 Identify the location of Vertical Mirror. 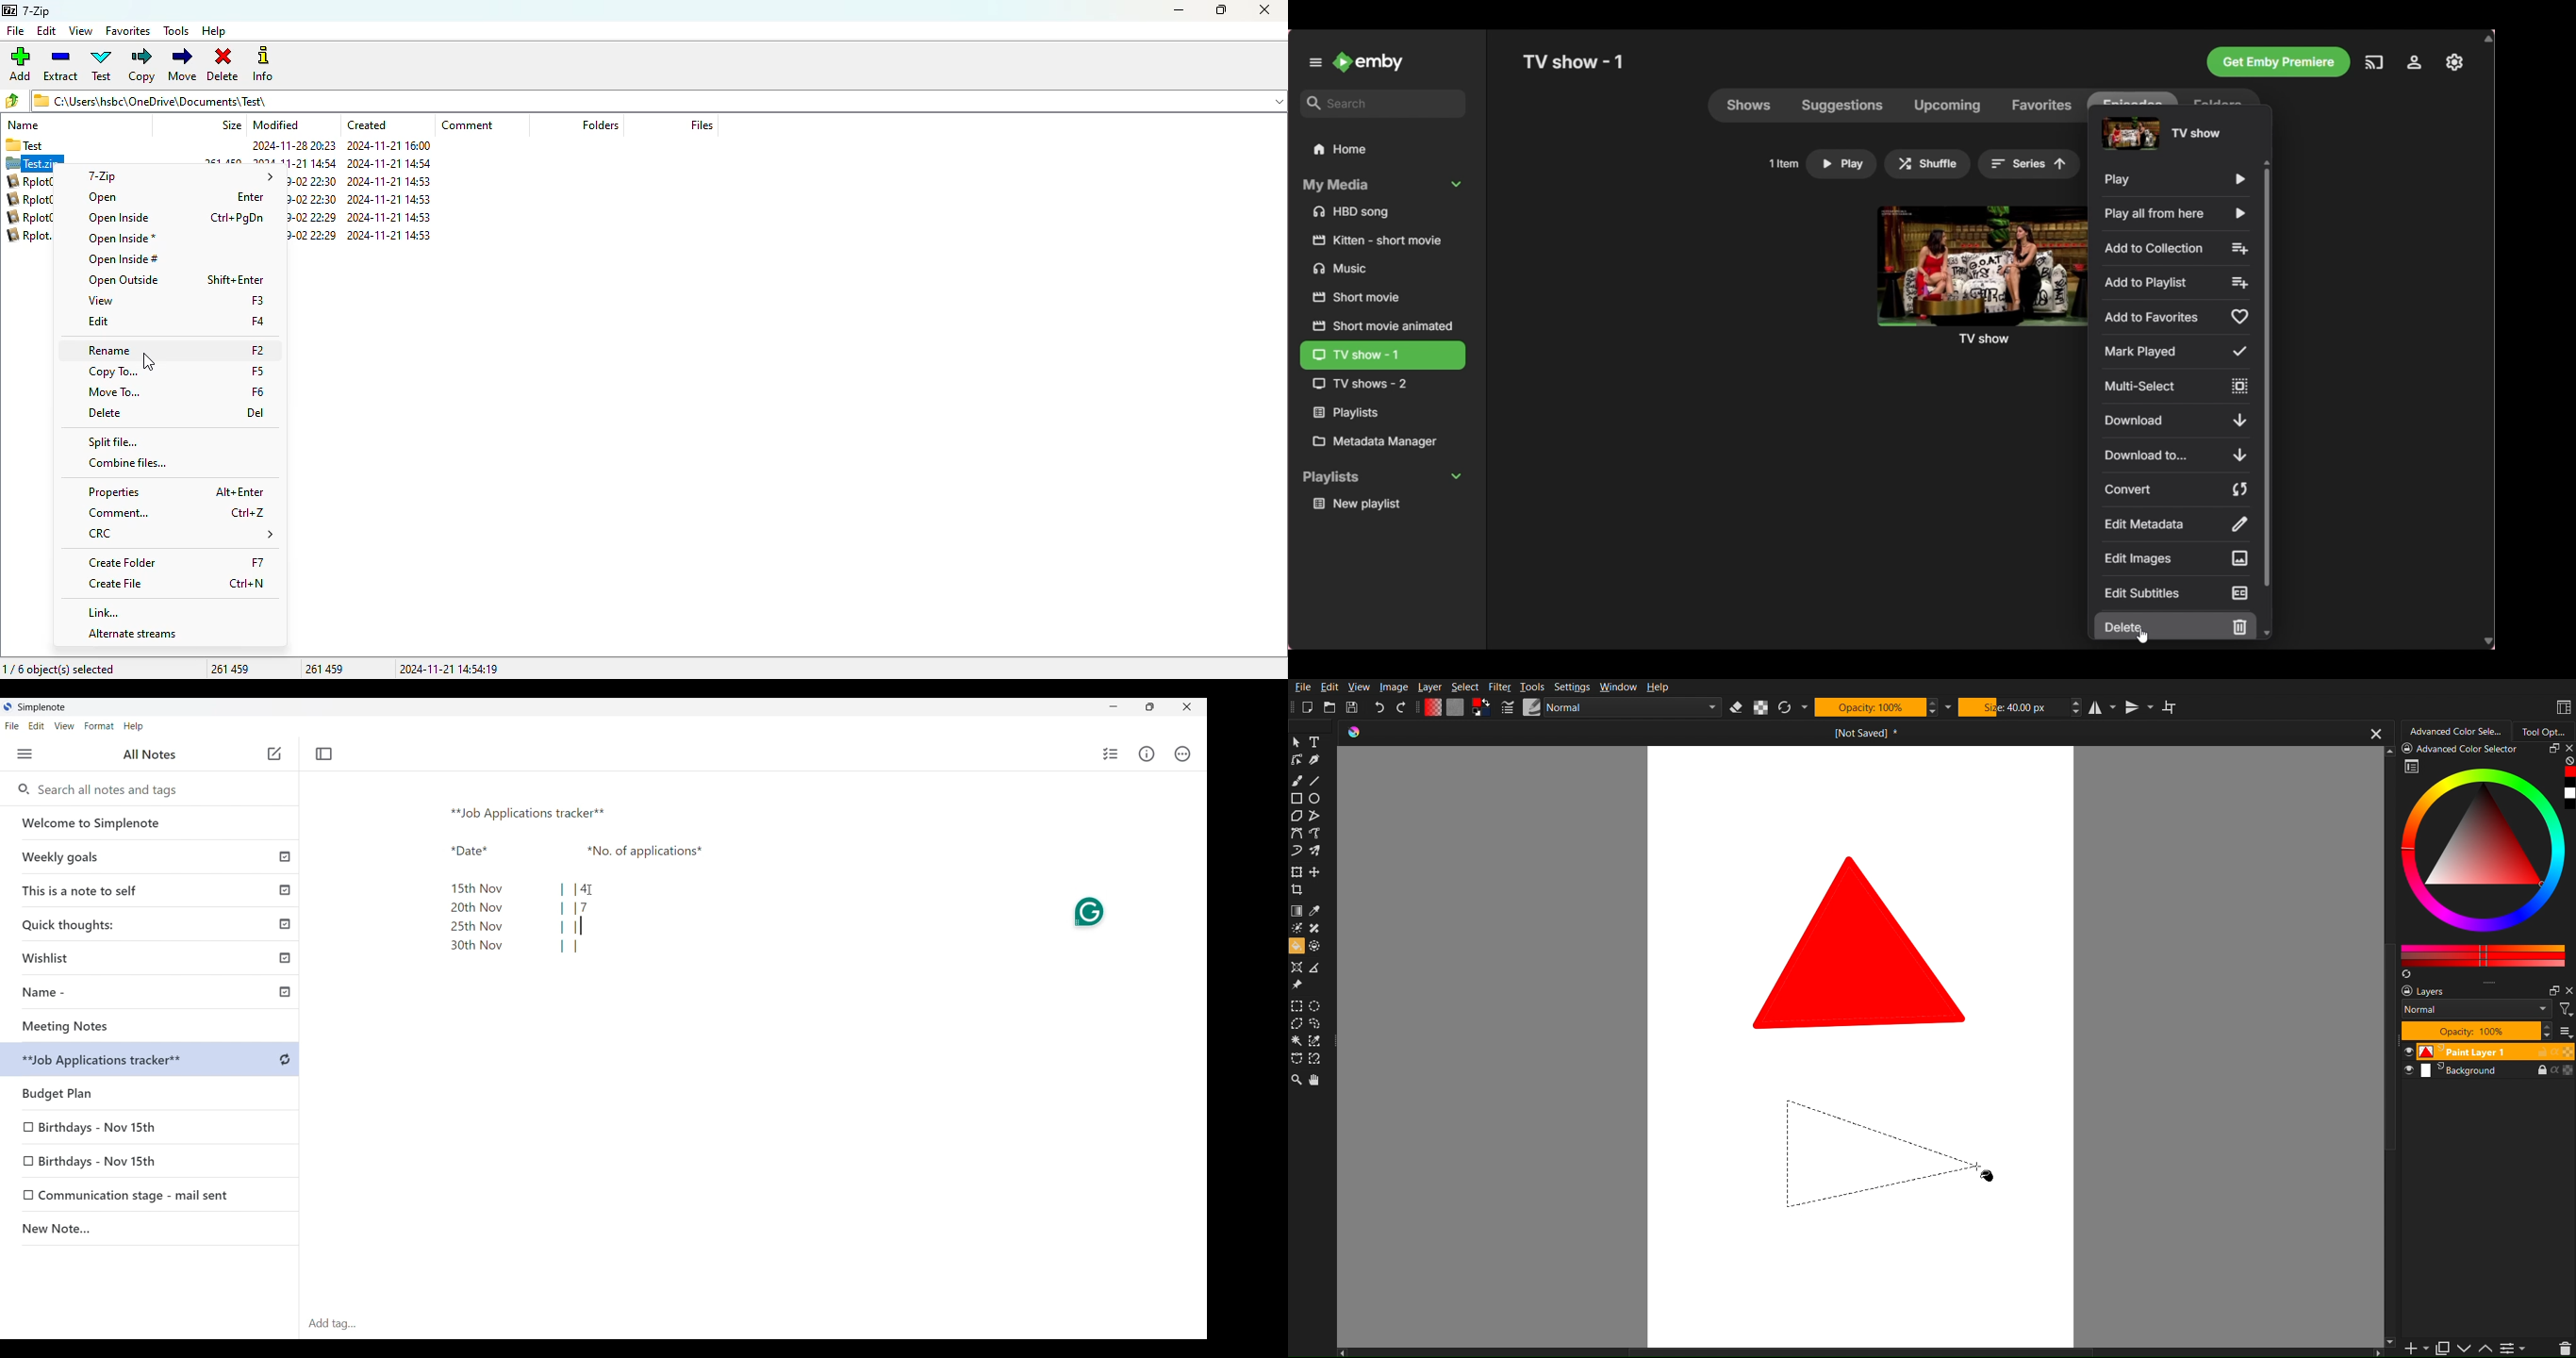
(2140, 710).